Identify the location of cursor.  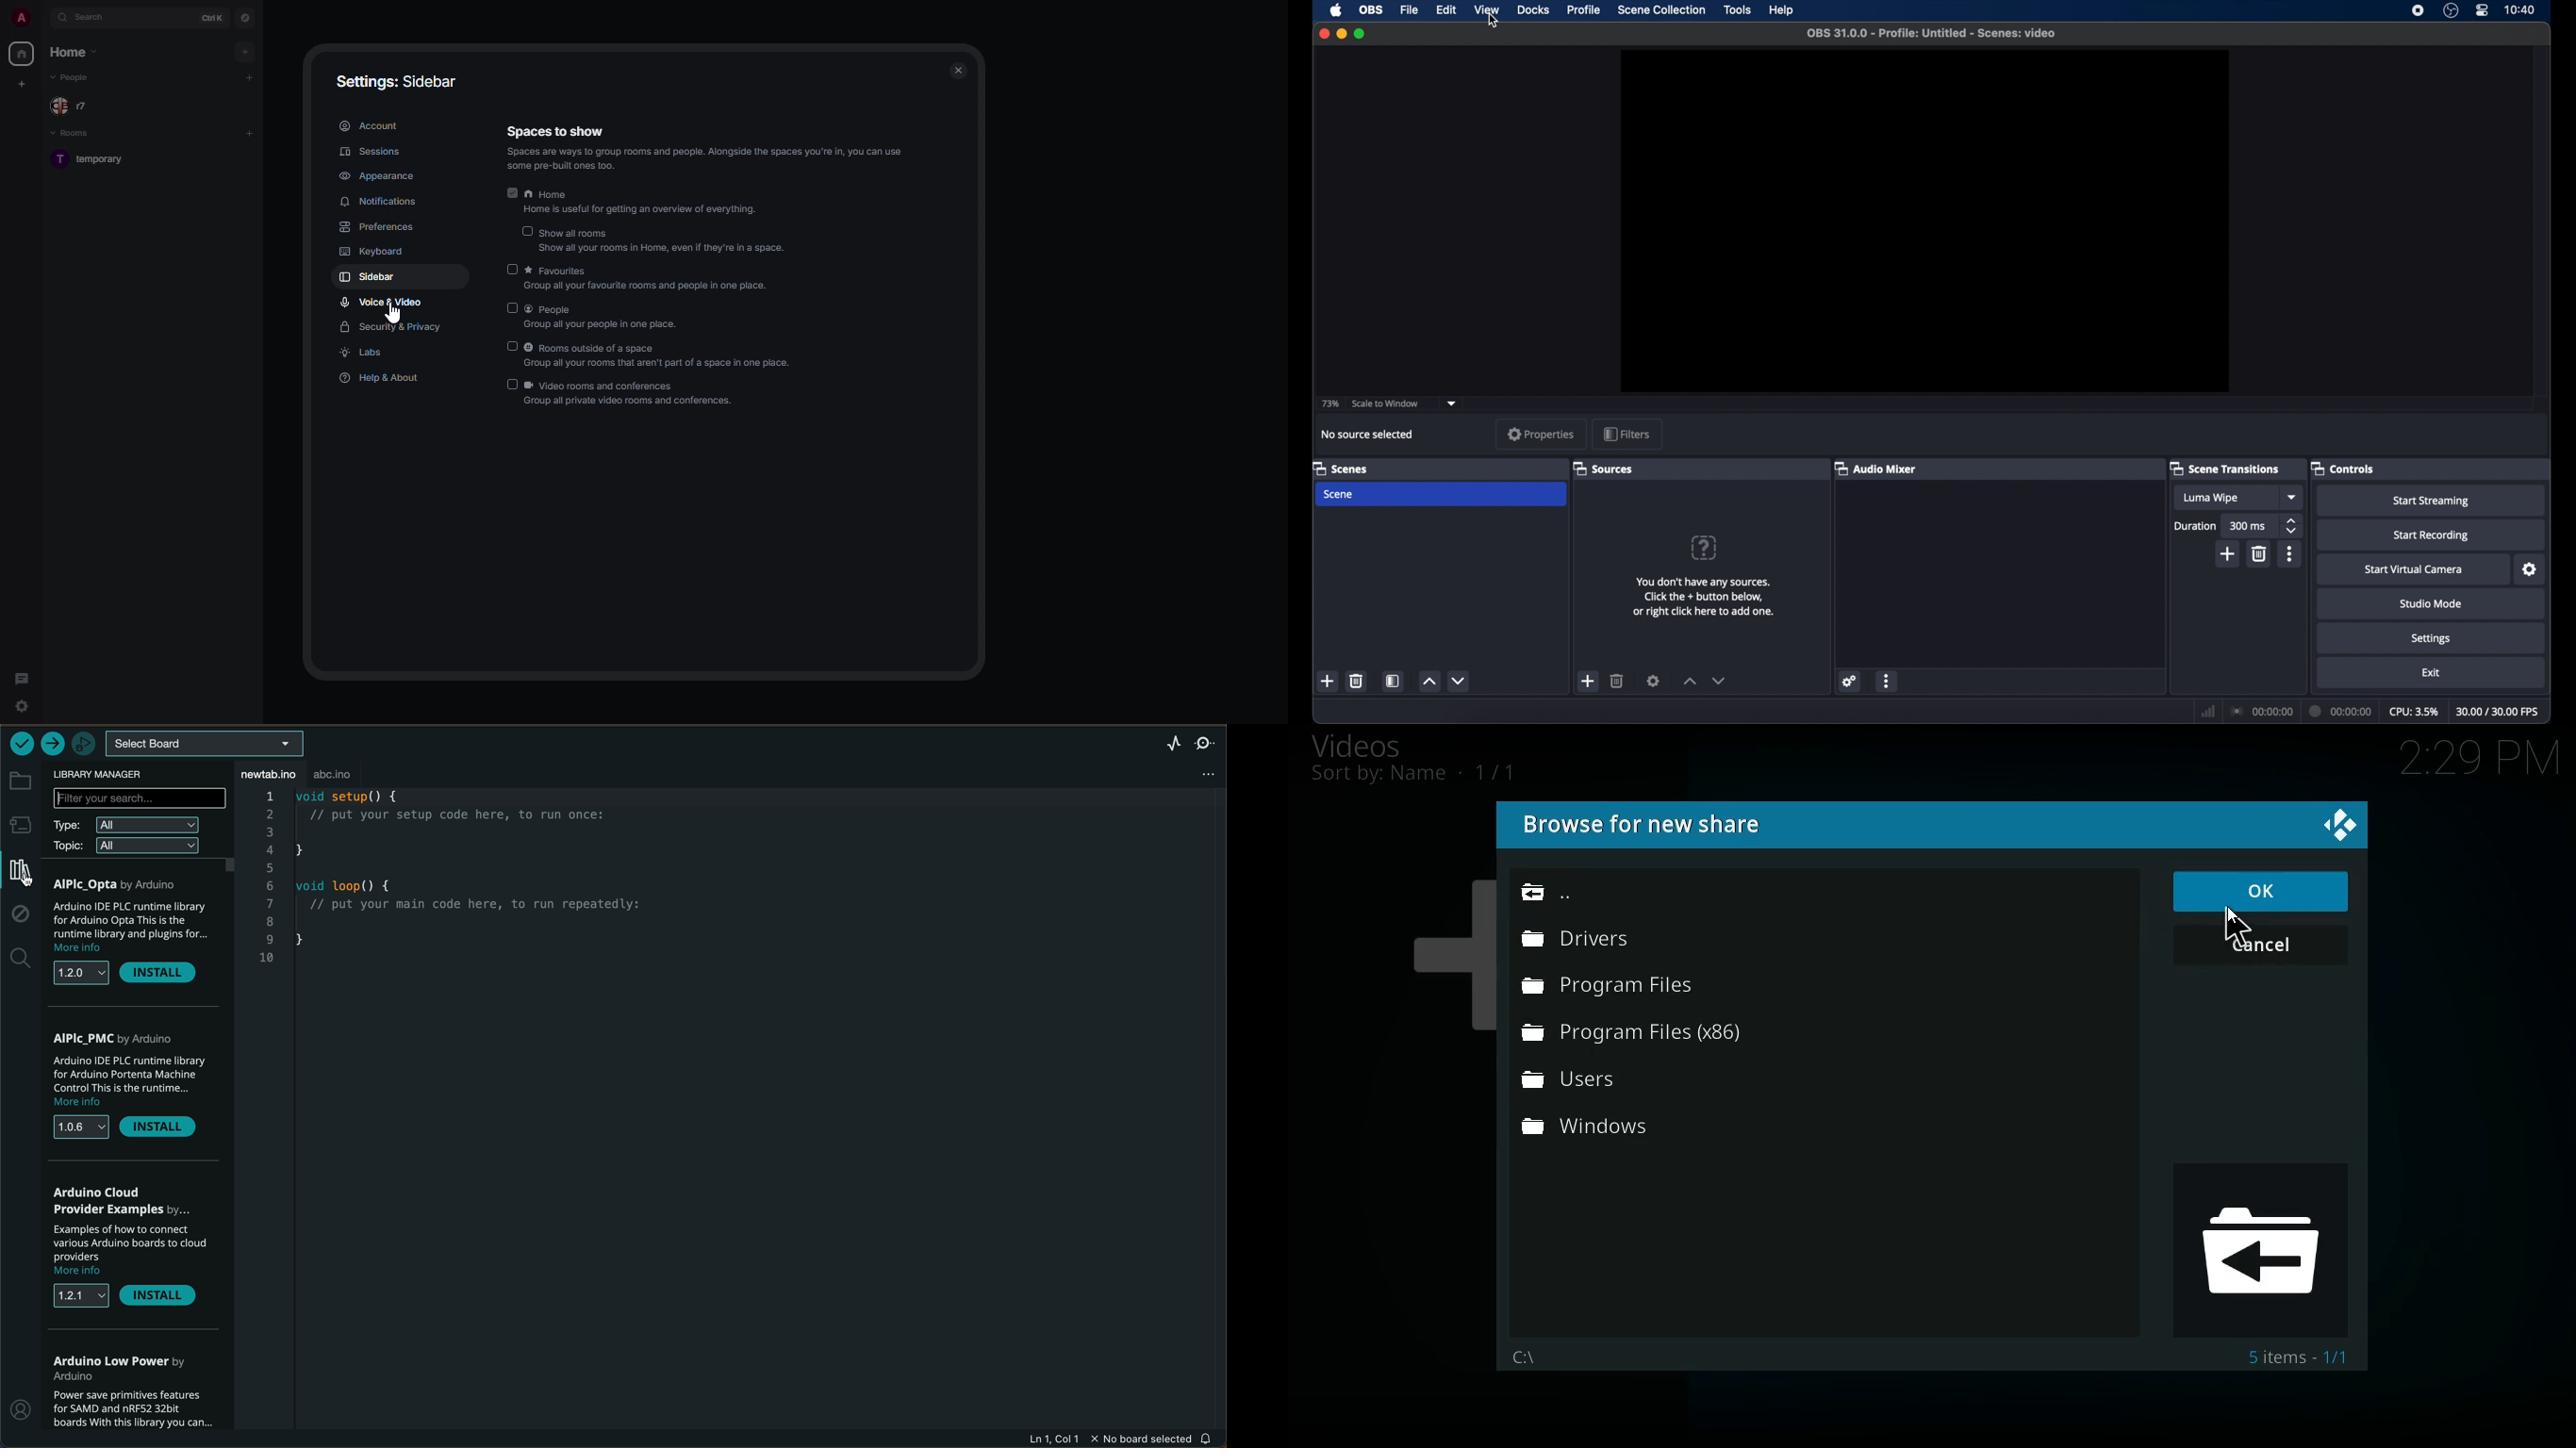
(1493, 21).